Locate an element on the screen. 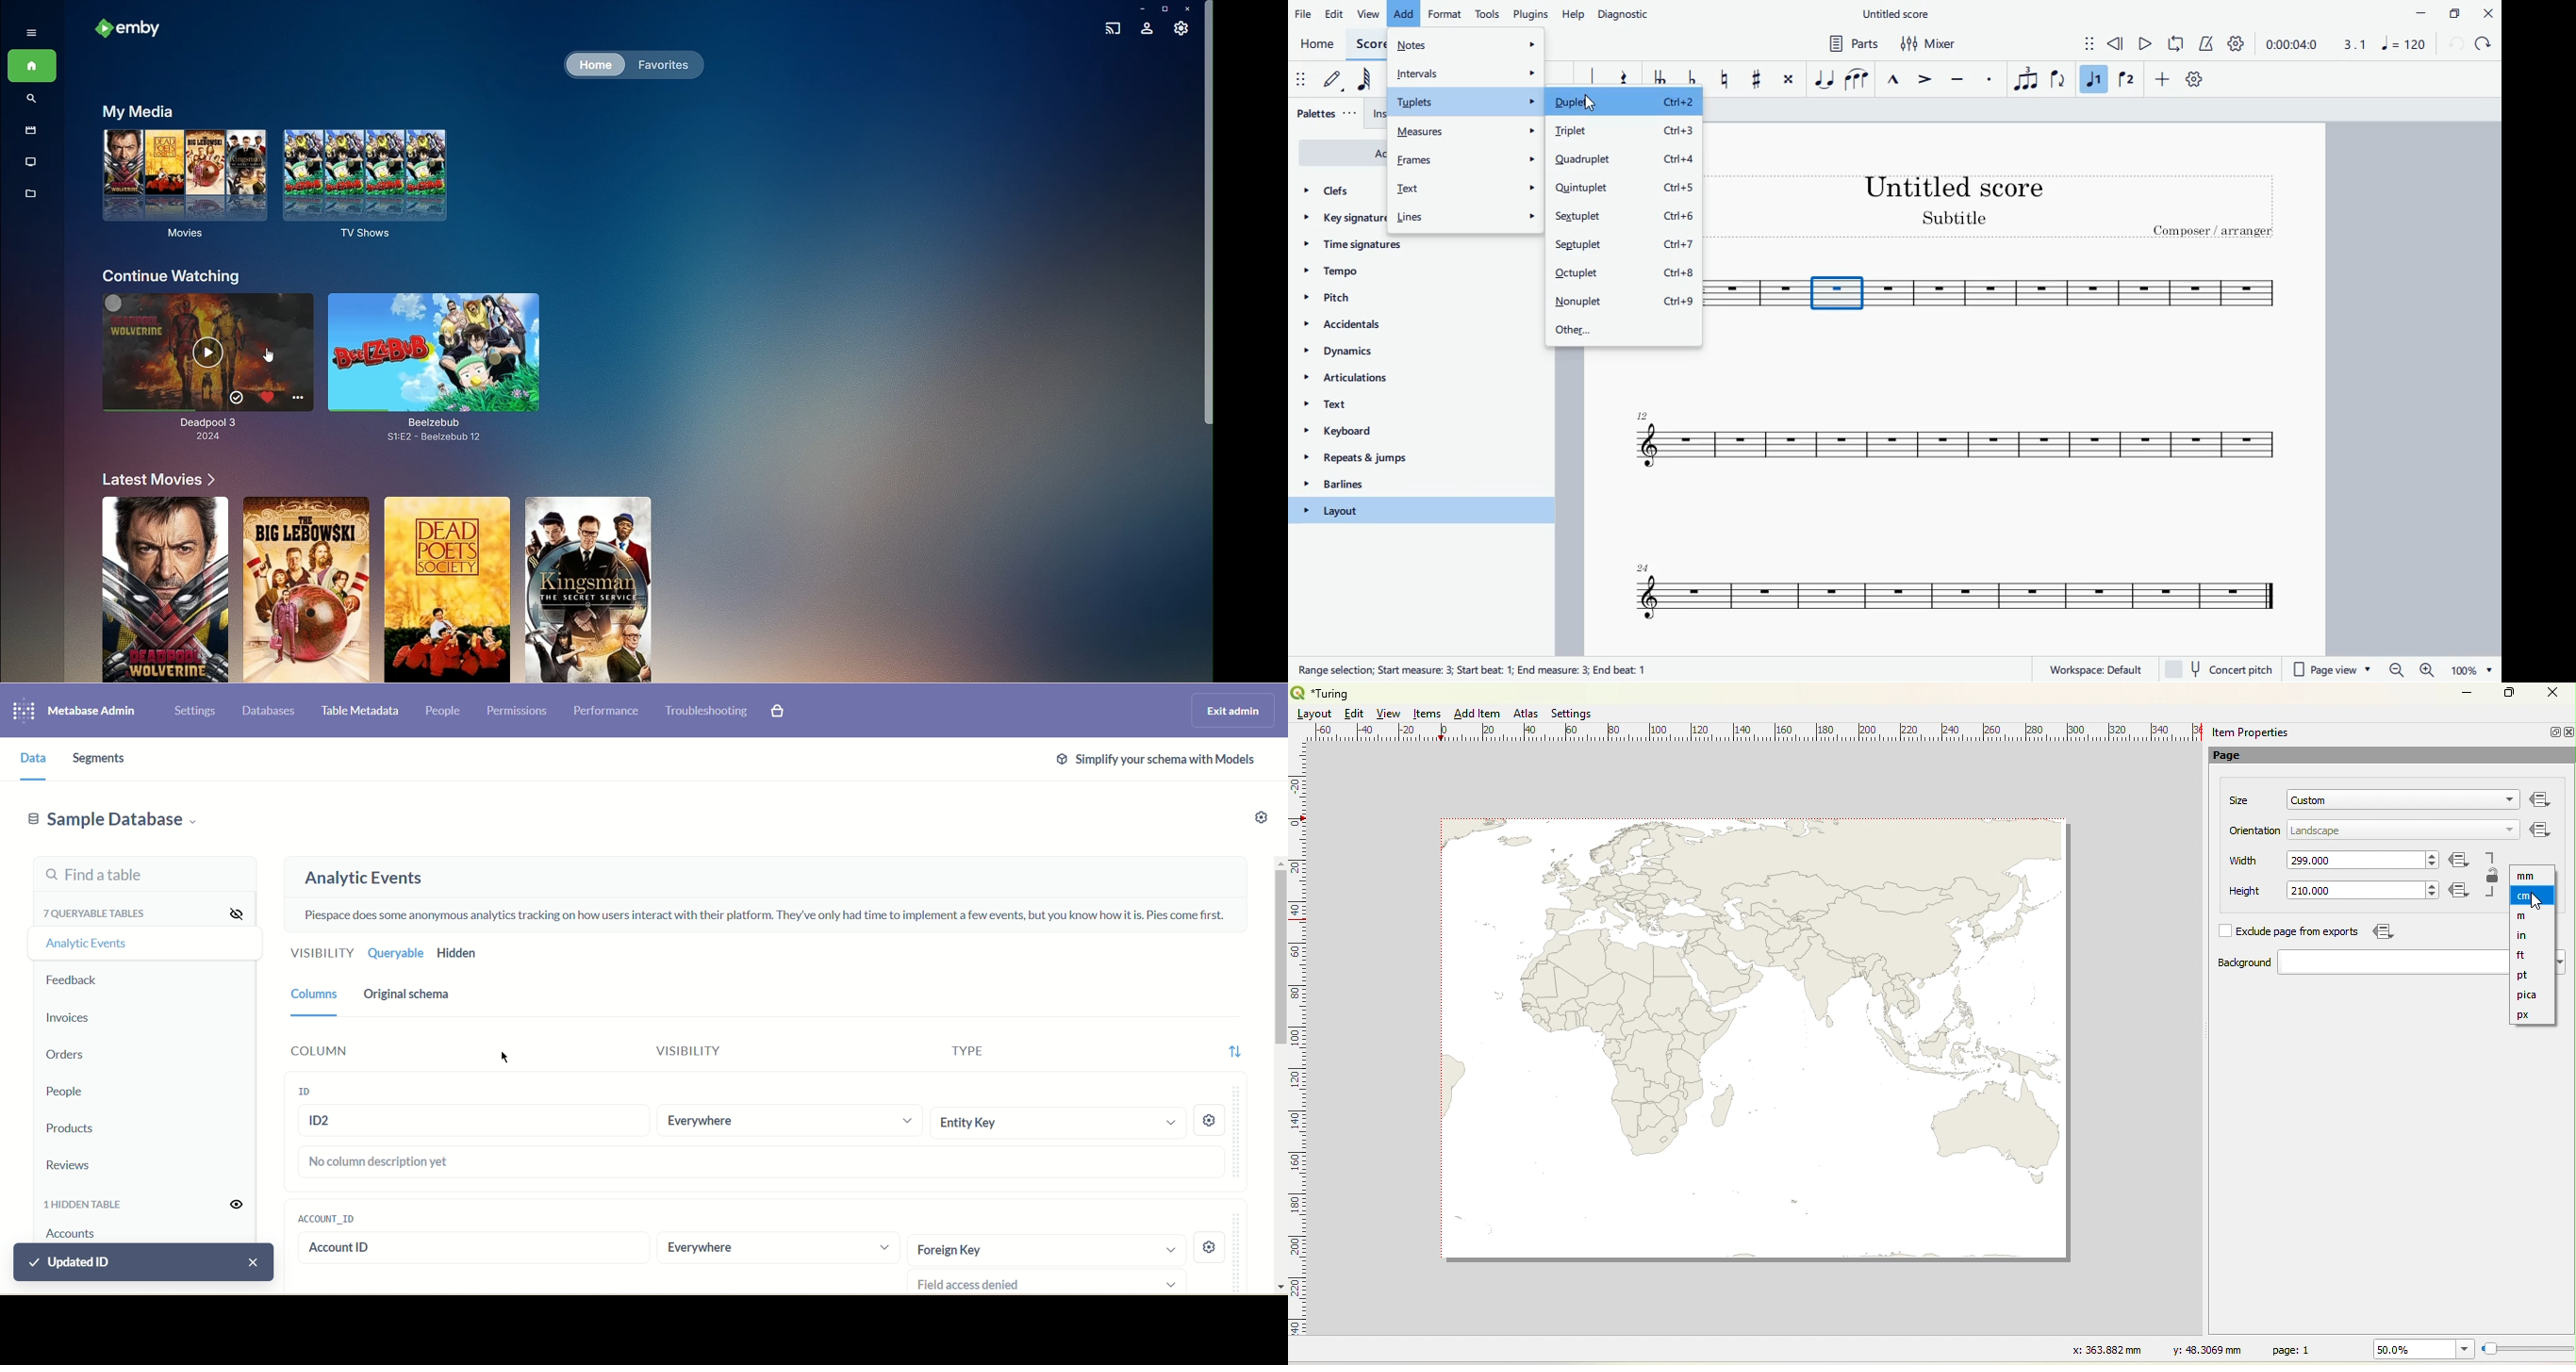 The width and height of the screenshot is (2576, 1372). keyboard is located at coordinates (1412, 434).